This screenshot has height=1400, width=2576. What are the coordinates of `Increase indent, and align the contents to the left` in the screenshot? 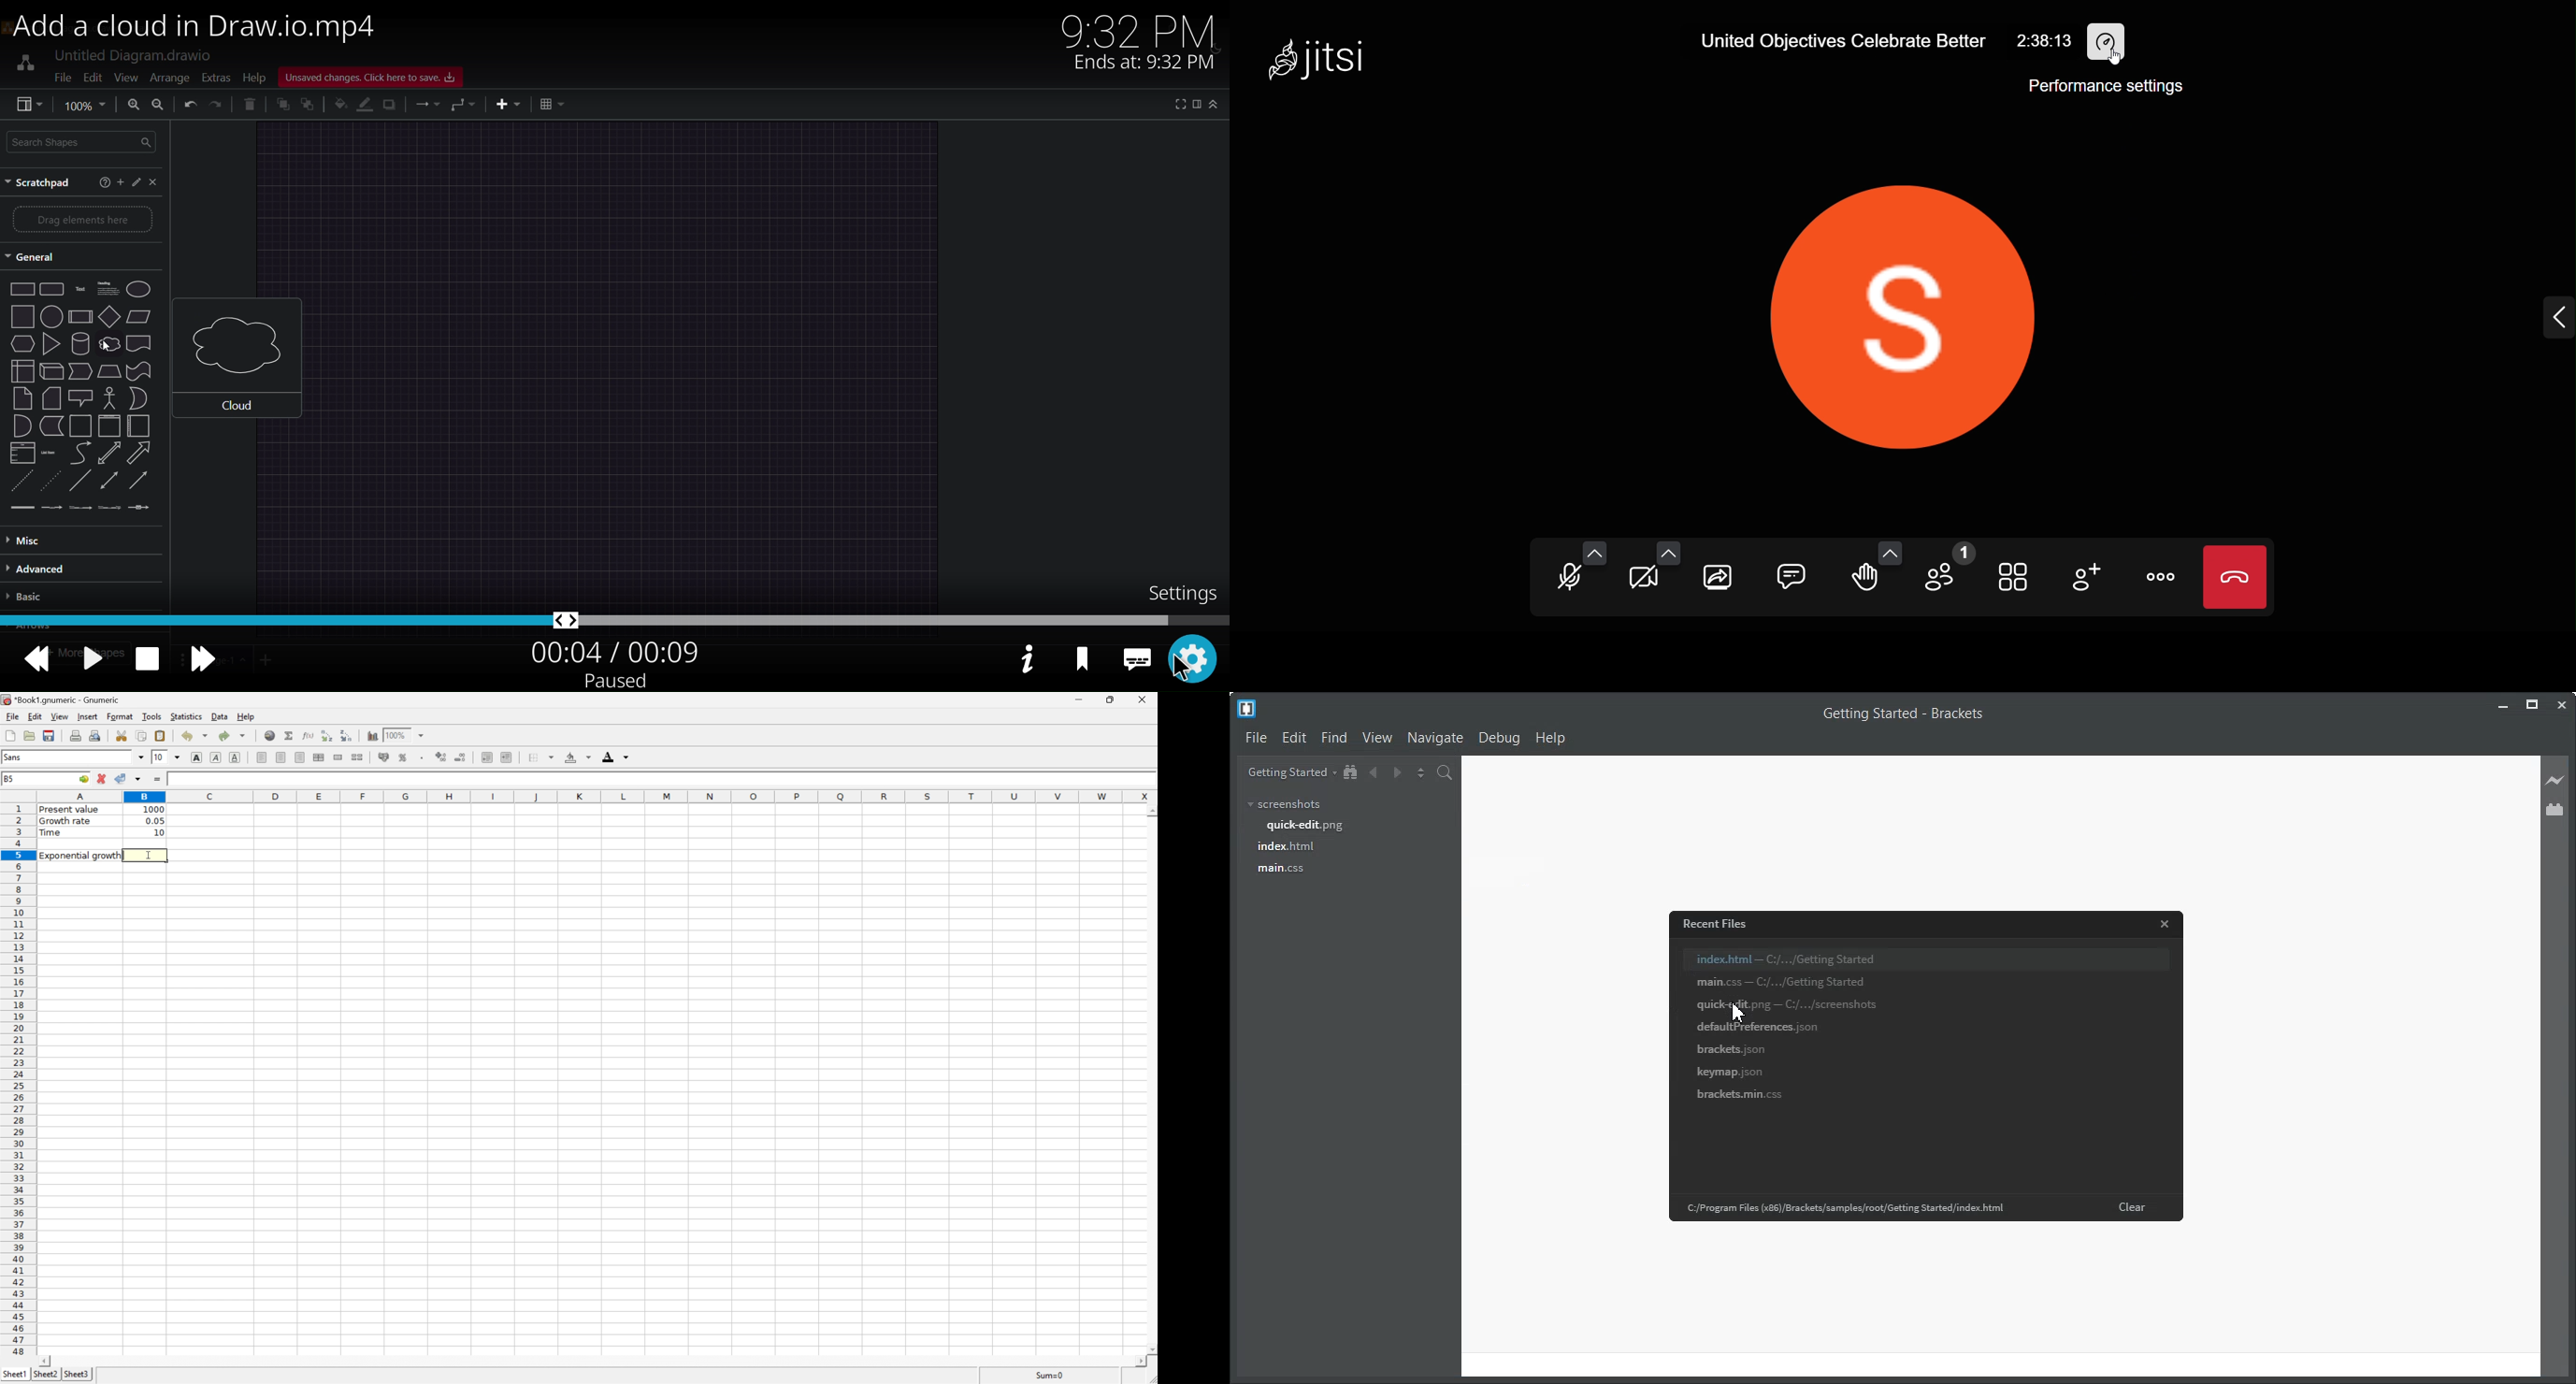 It's located at (508, 757).